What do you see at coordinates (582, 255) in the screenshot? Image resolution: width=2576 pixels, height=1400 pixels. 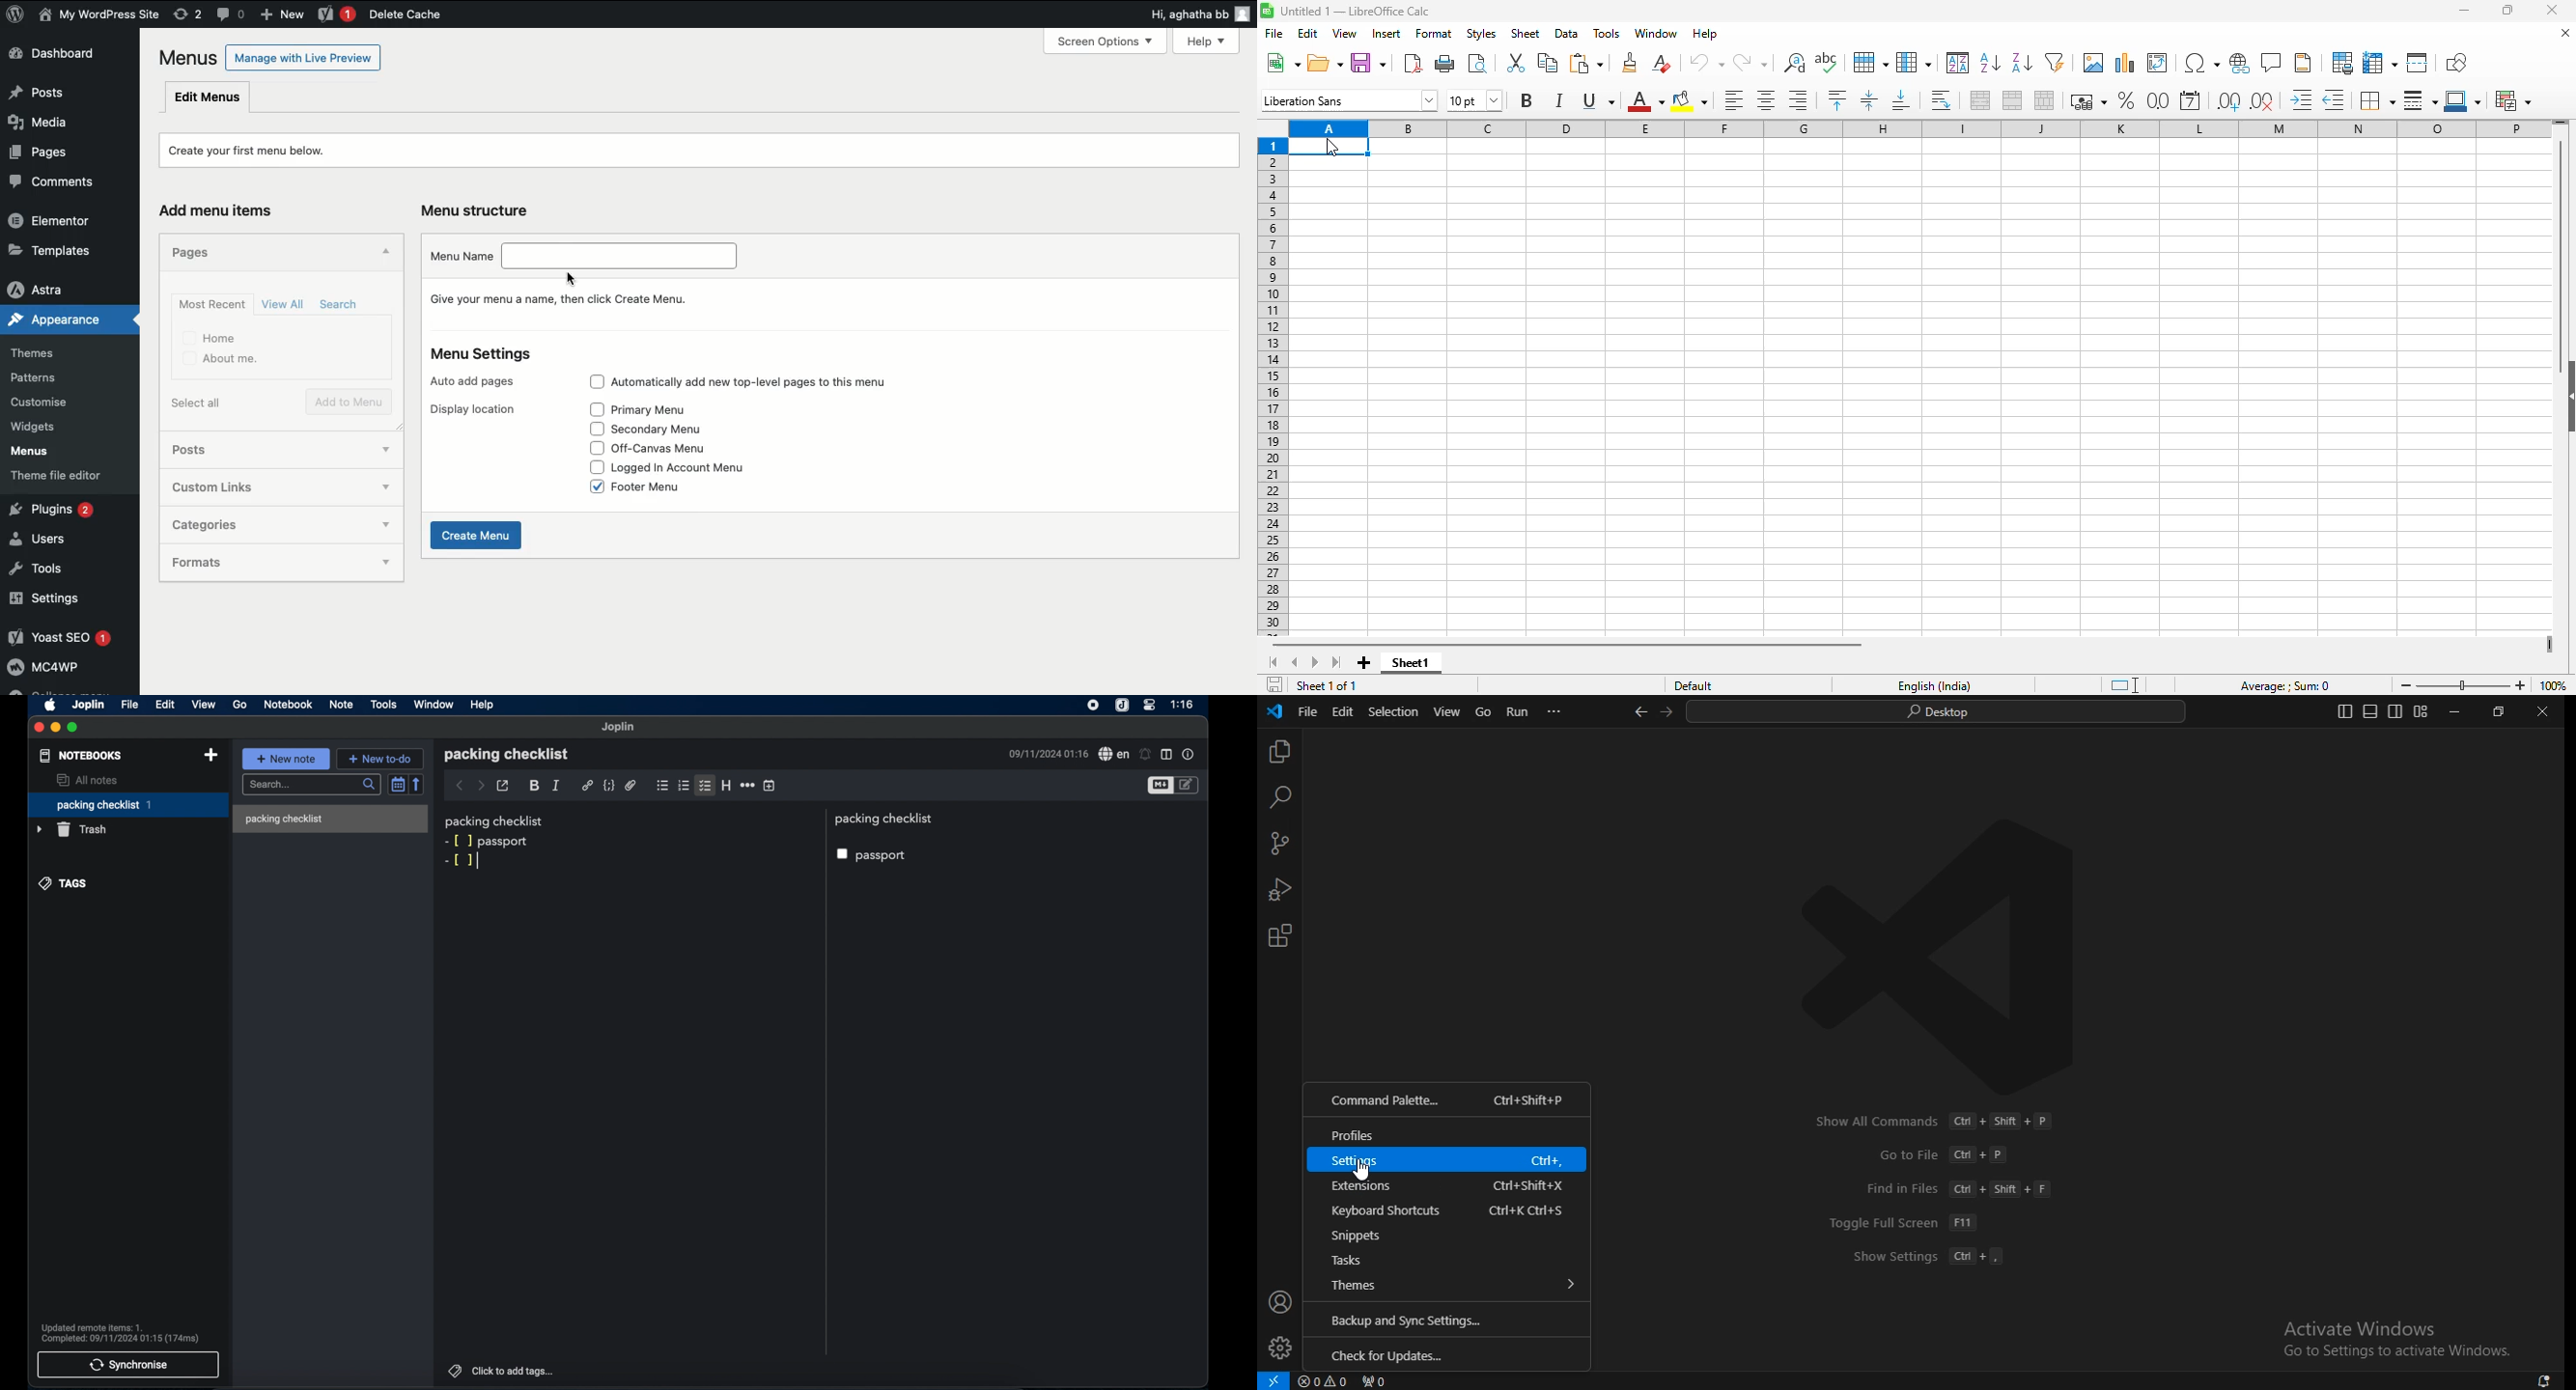 I see `Menu name` at bounding box center [582, 255].